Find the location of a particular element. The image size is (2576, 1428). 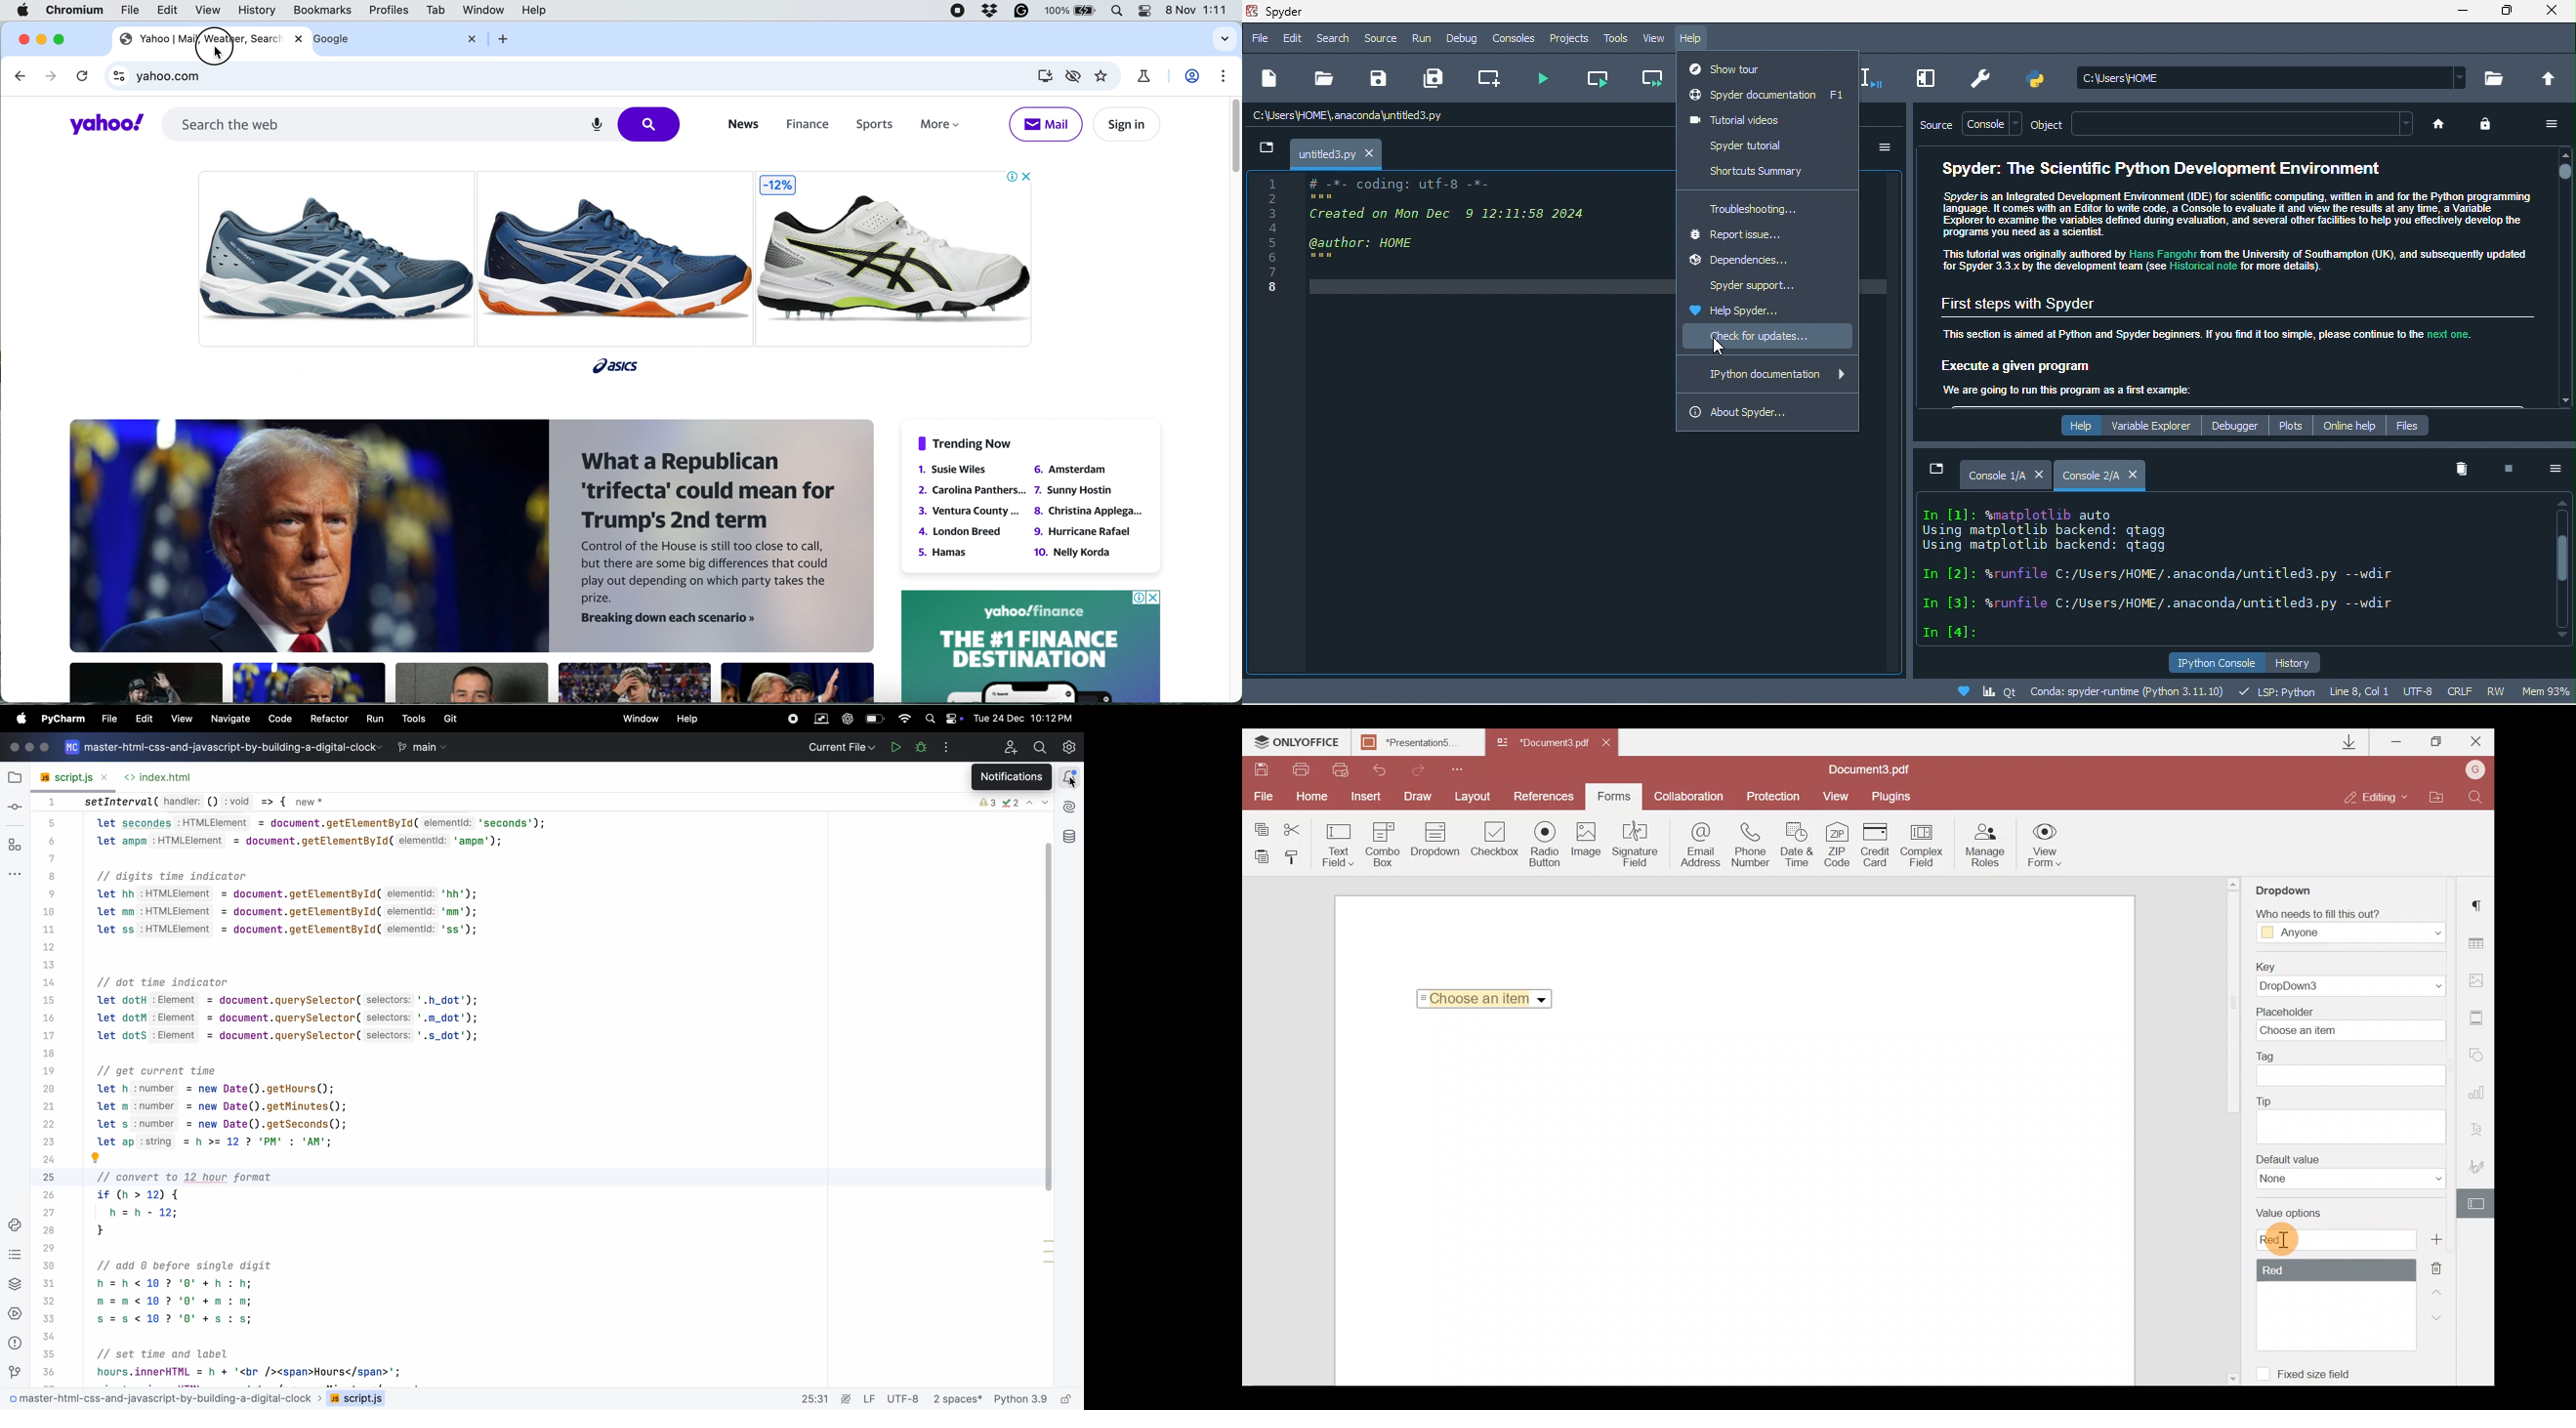

Maximize is located at coordinates (2436, 744).